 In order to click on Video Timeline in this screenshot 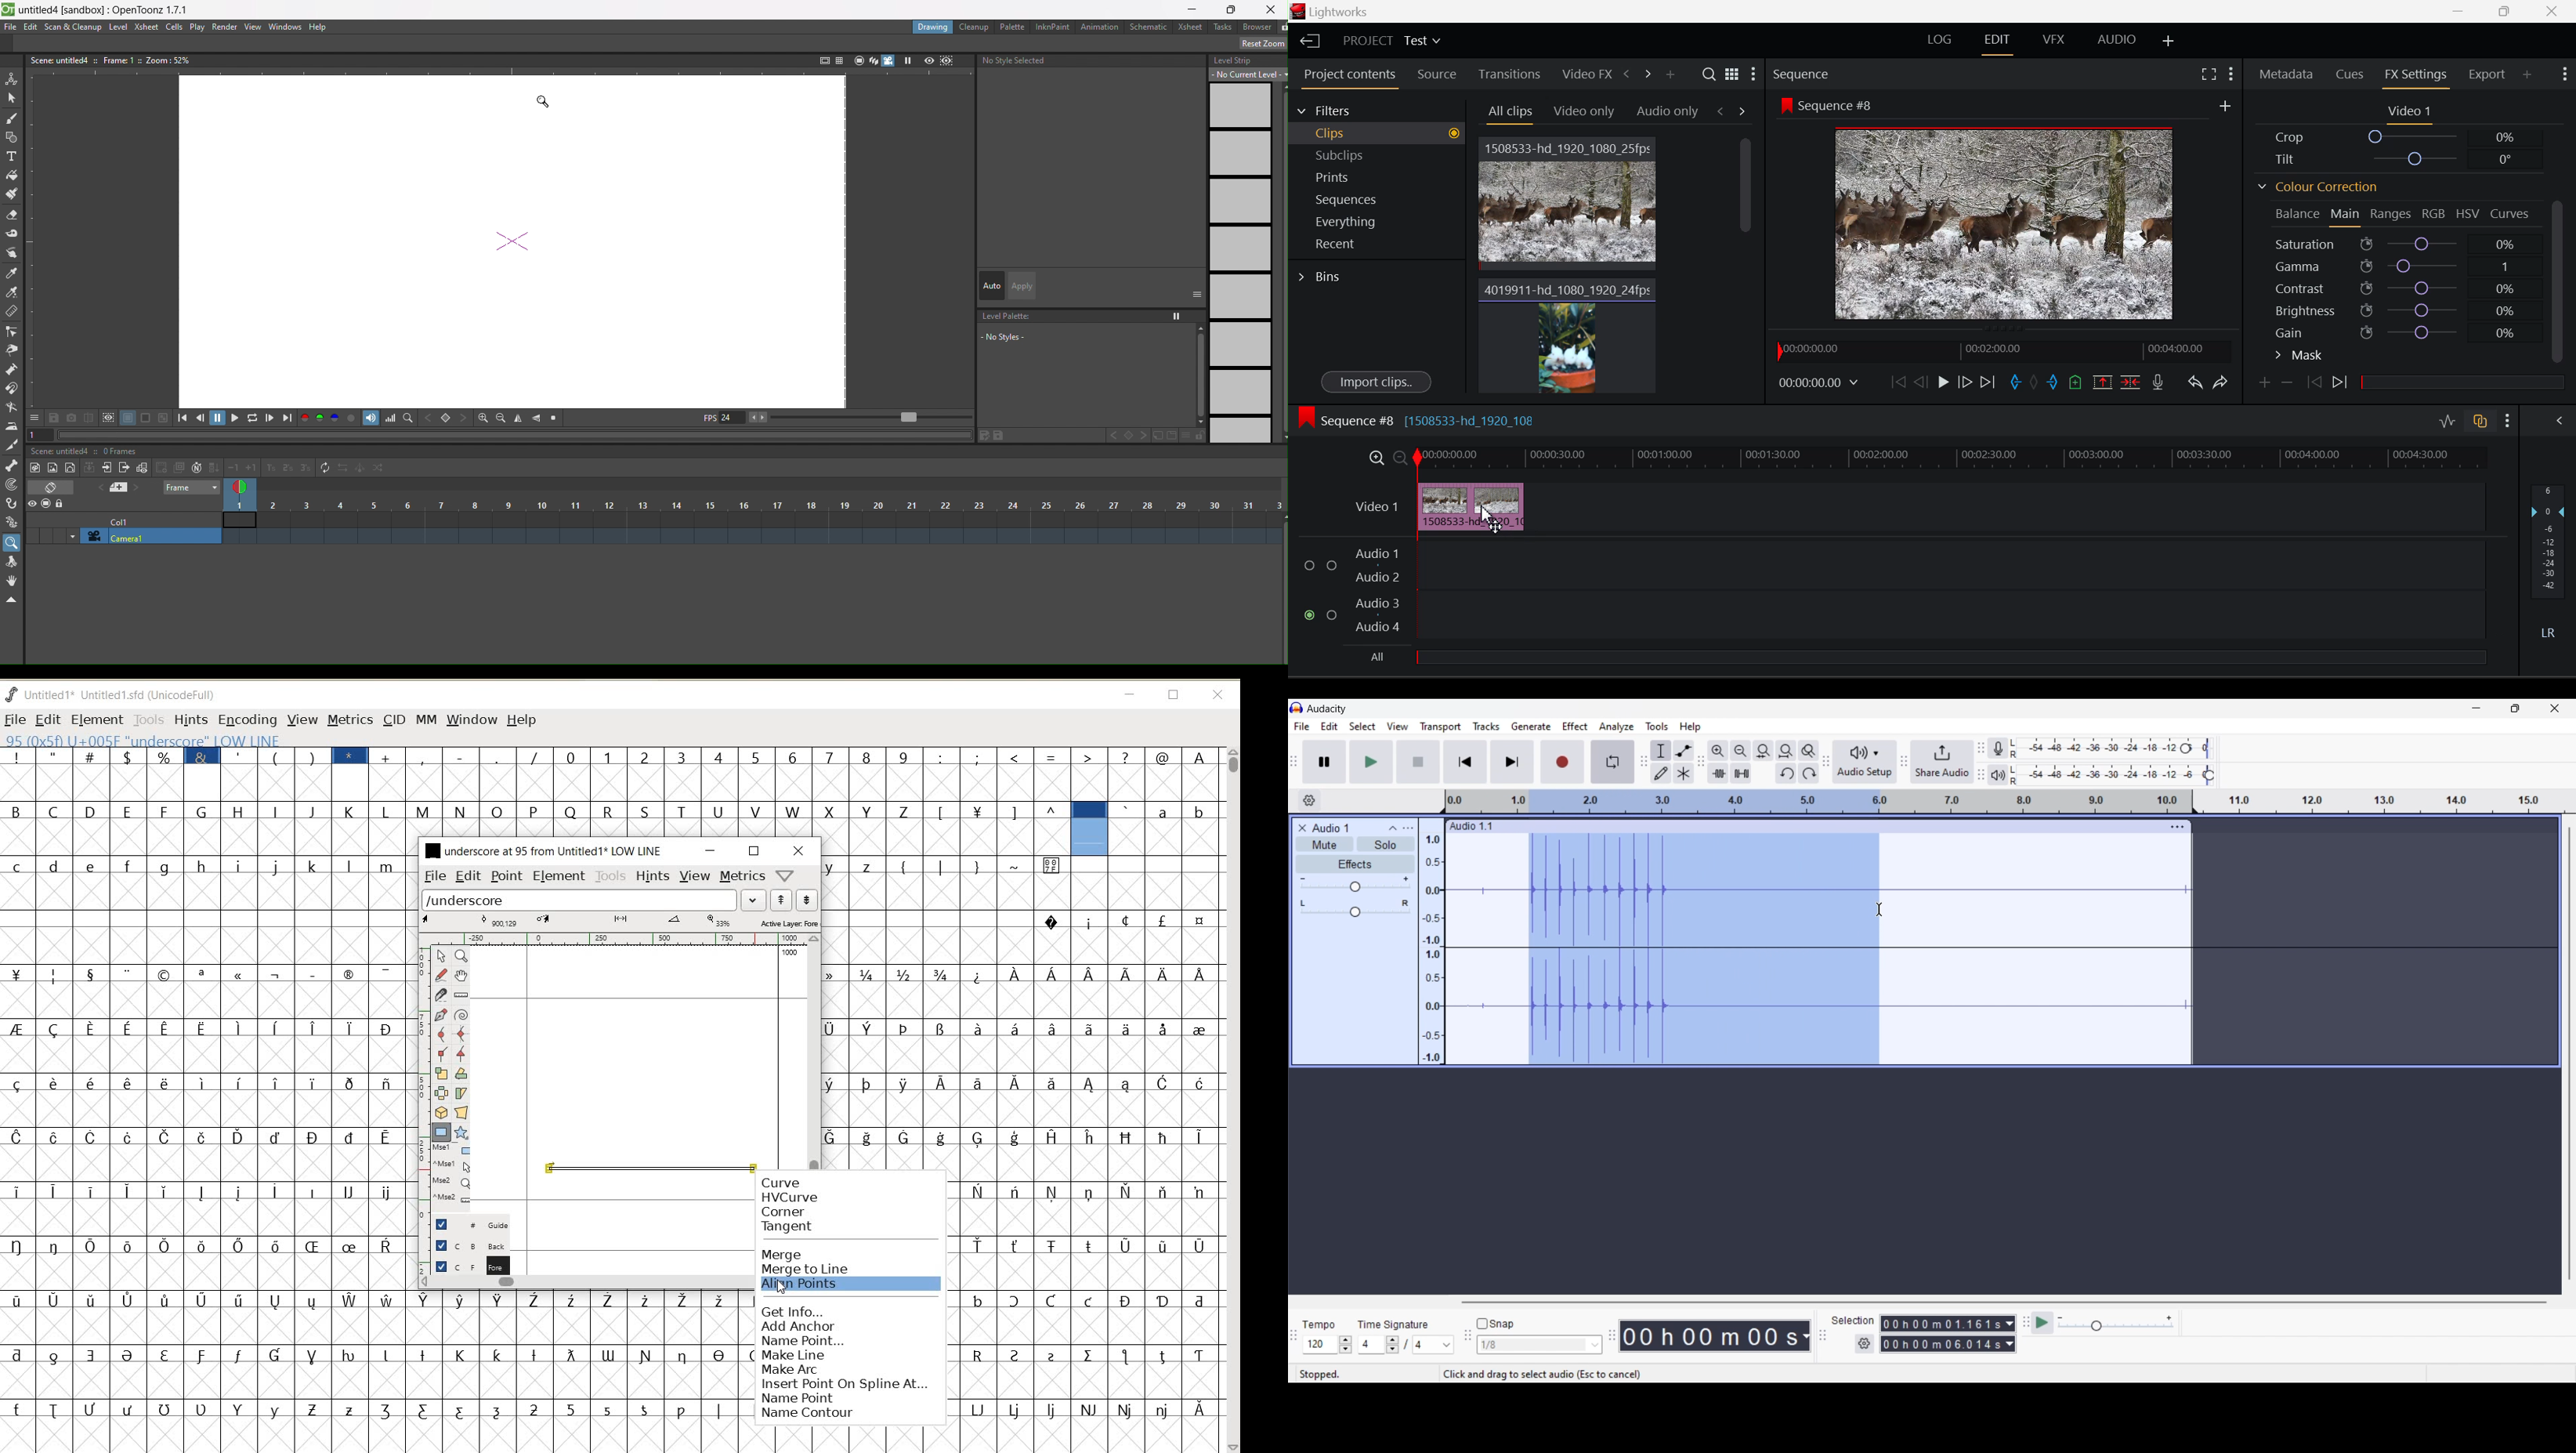, I will do `click(1949, 459)`.